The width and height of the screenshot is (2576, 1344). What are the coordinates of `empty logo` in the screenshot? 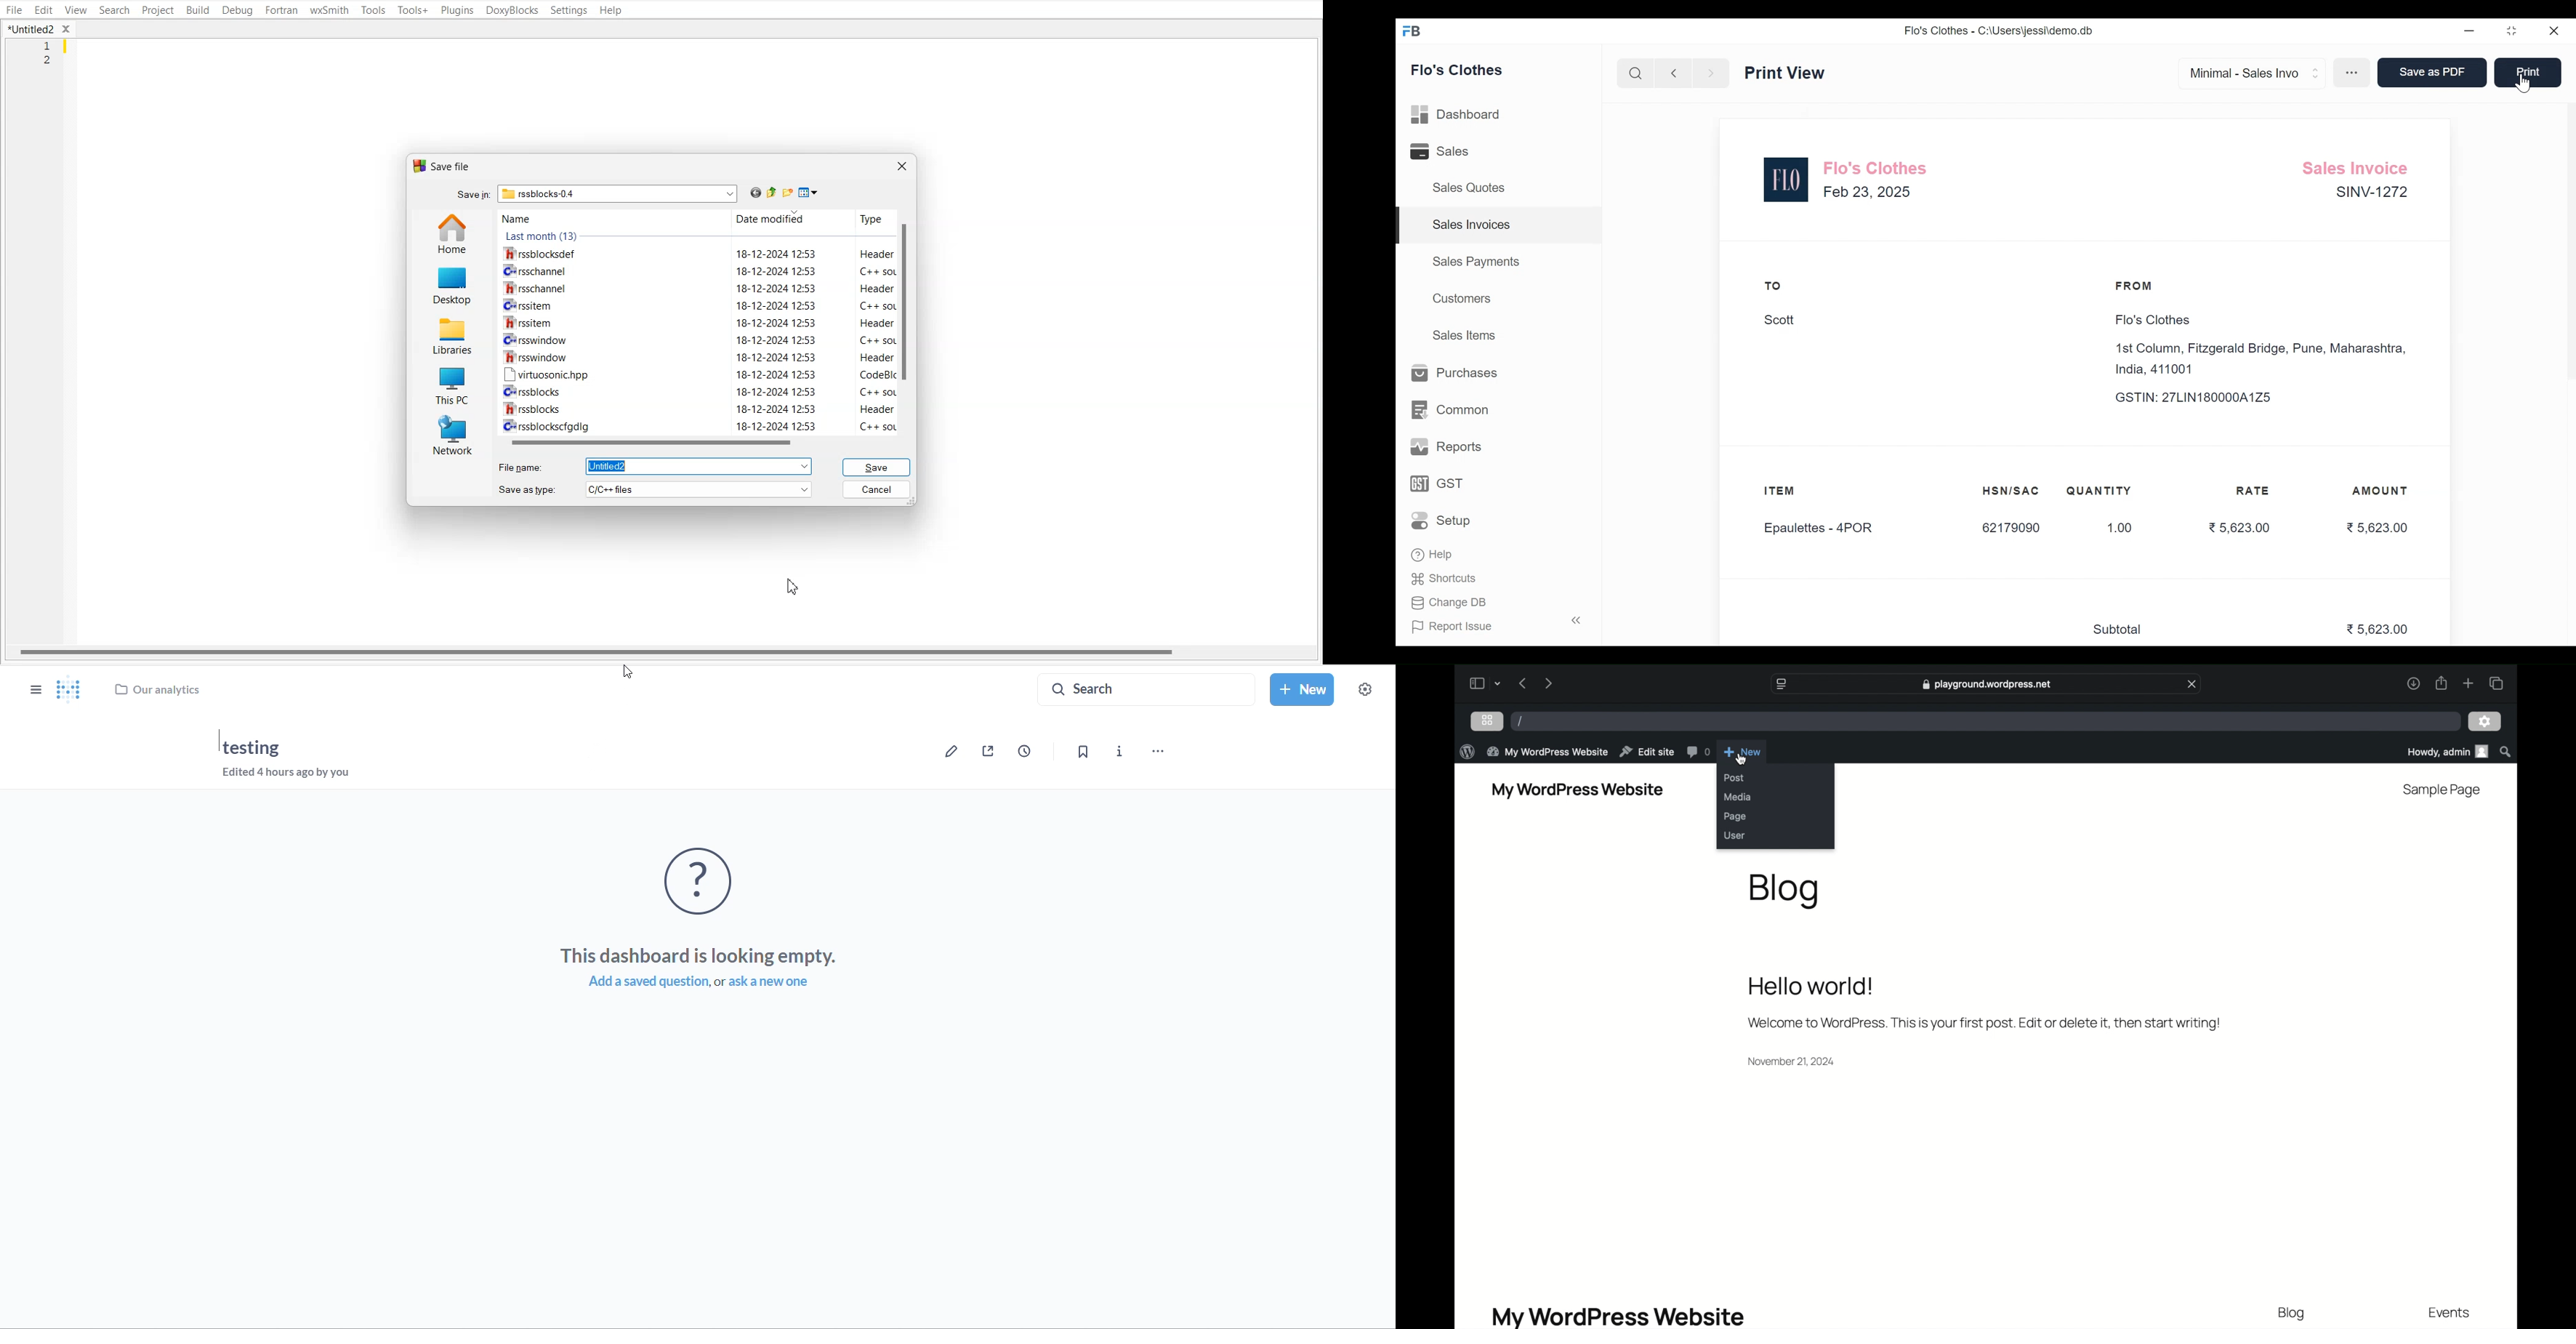 It's located at (708, 880).